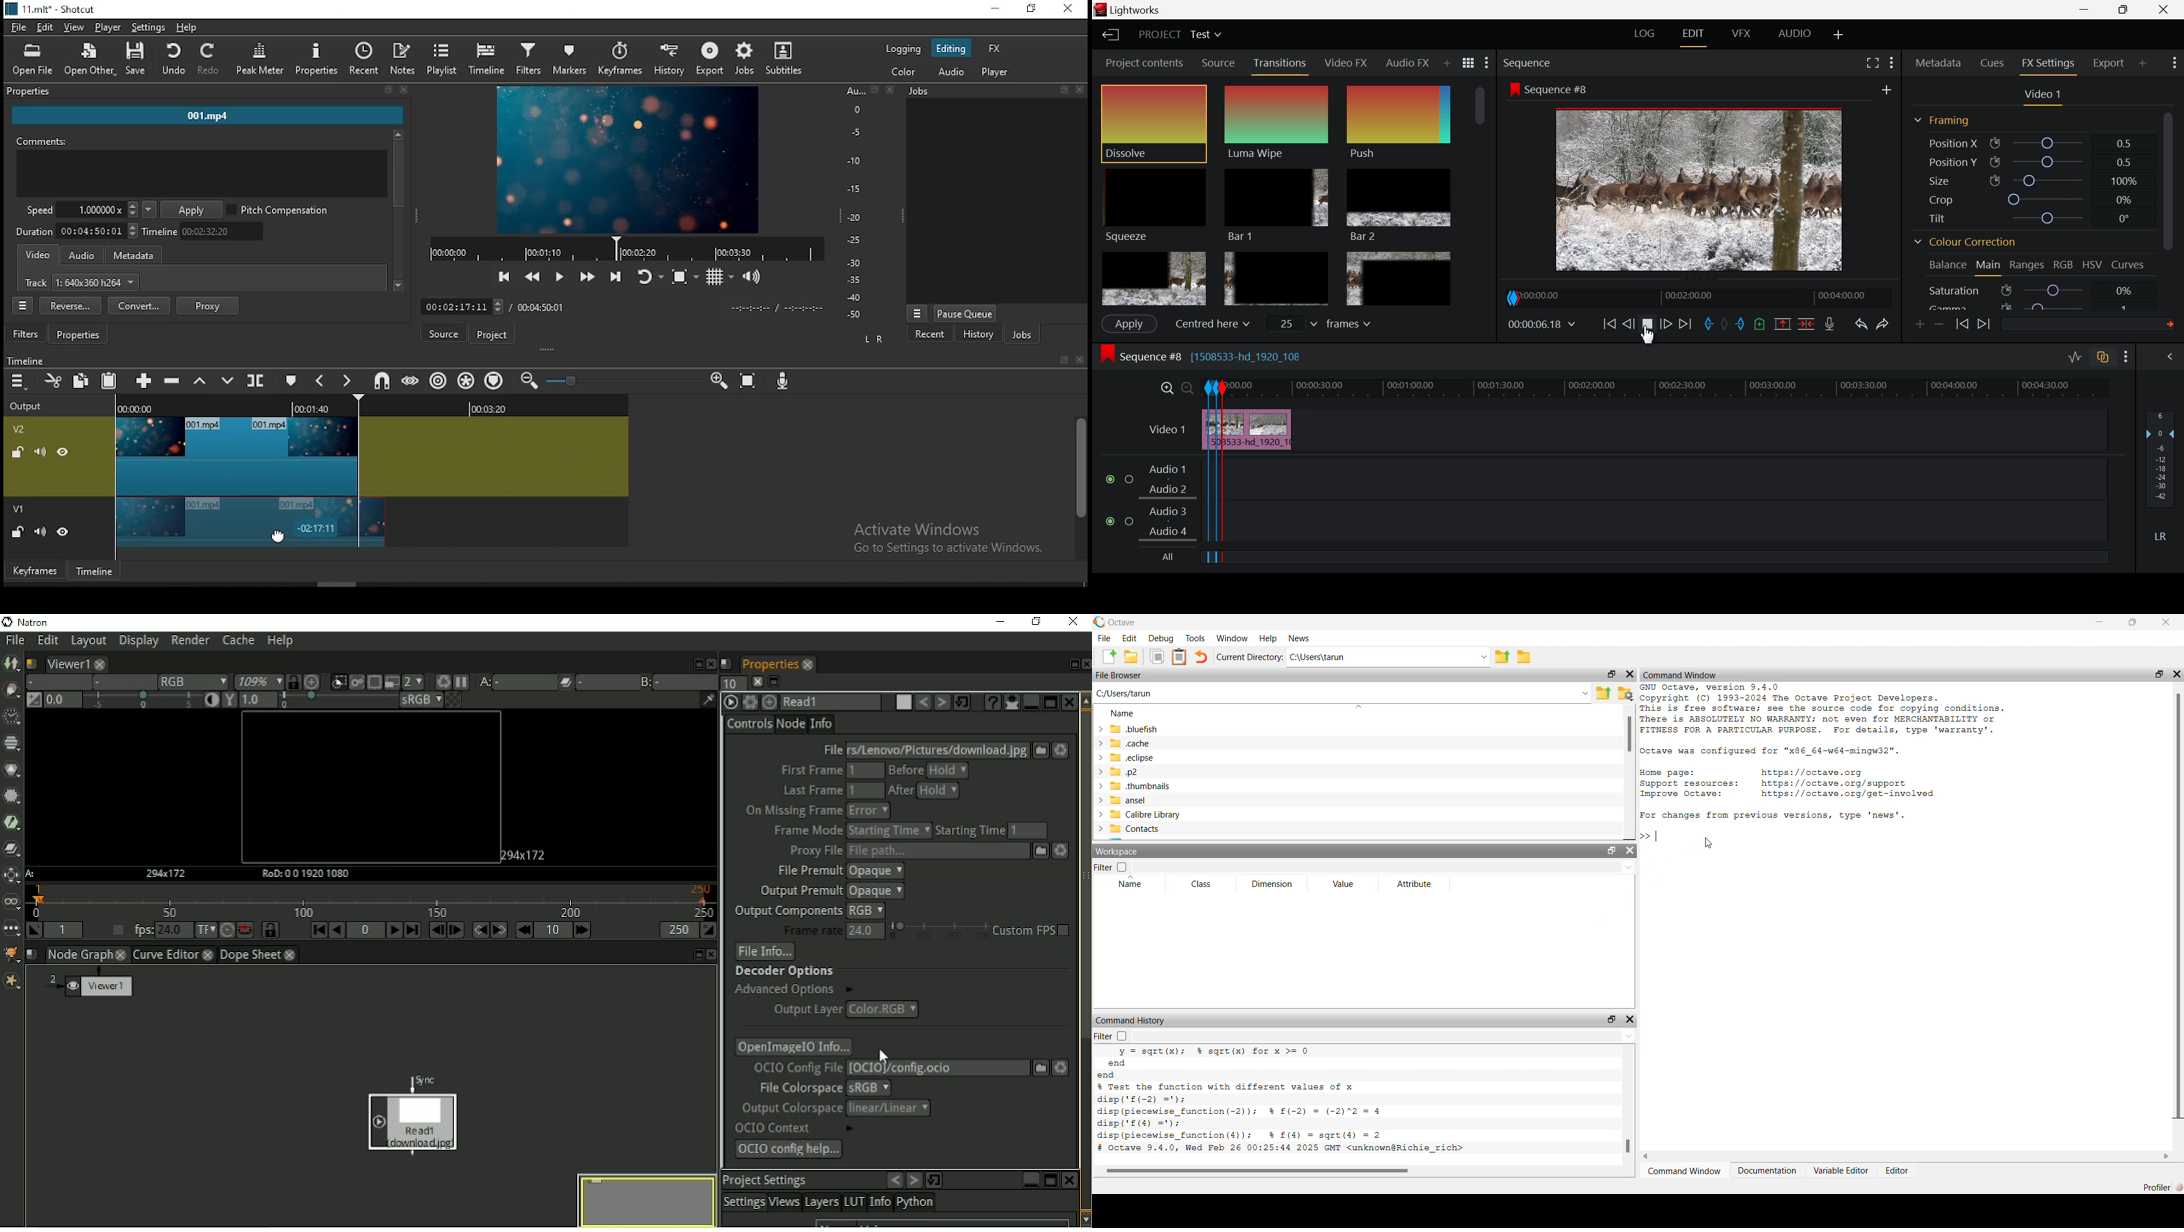 The width and height of the screenshot is (2184, 1232). What do you see at coordinates (365, 59) in the screenshot?
I see `recent` at bounding box center [365, 59].